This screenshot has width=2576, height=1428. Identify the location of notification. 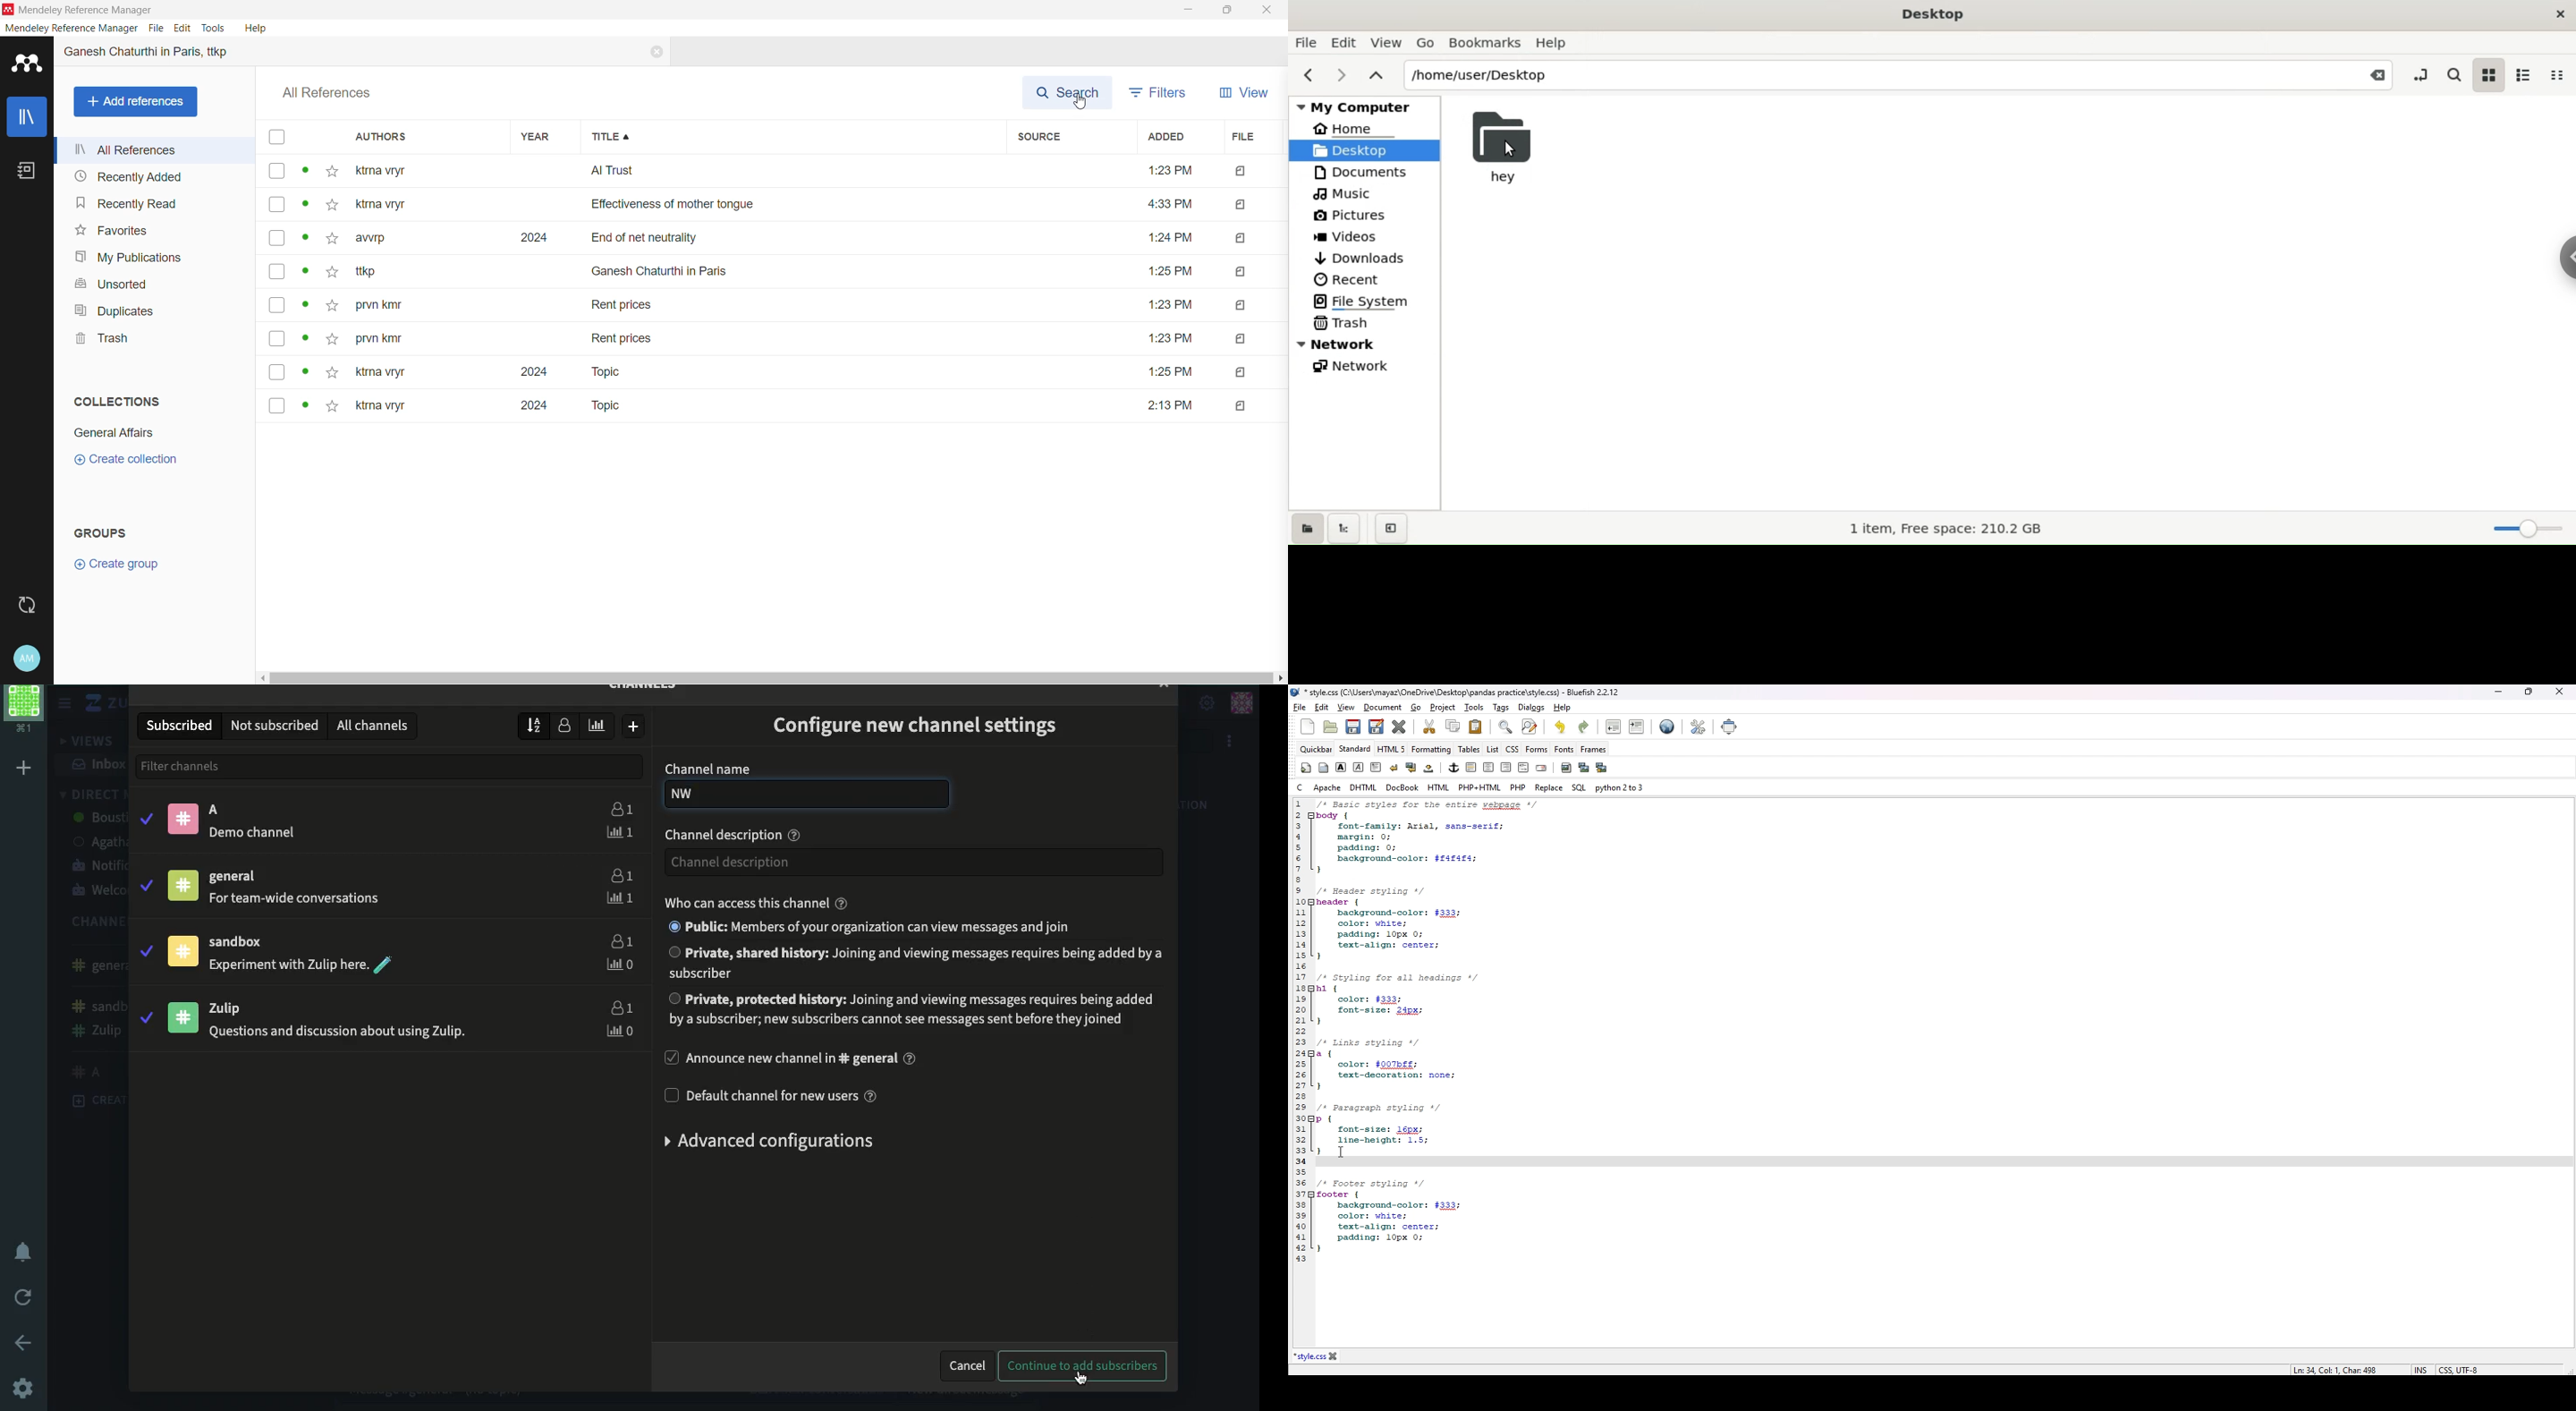
(30, 1255).